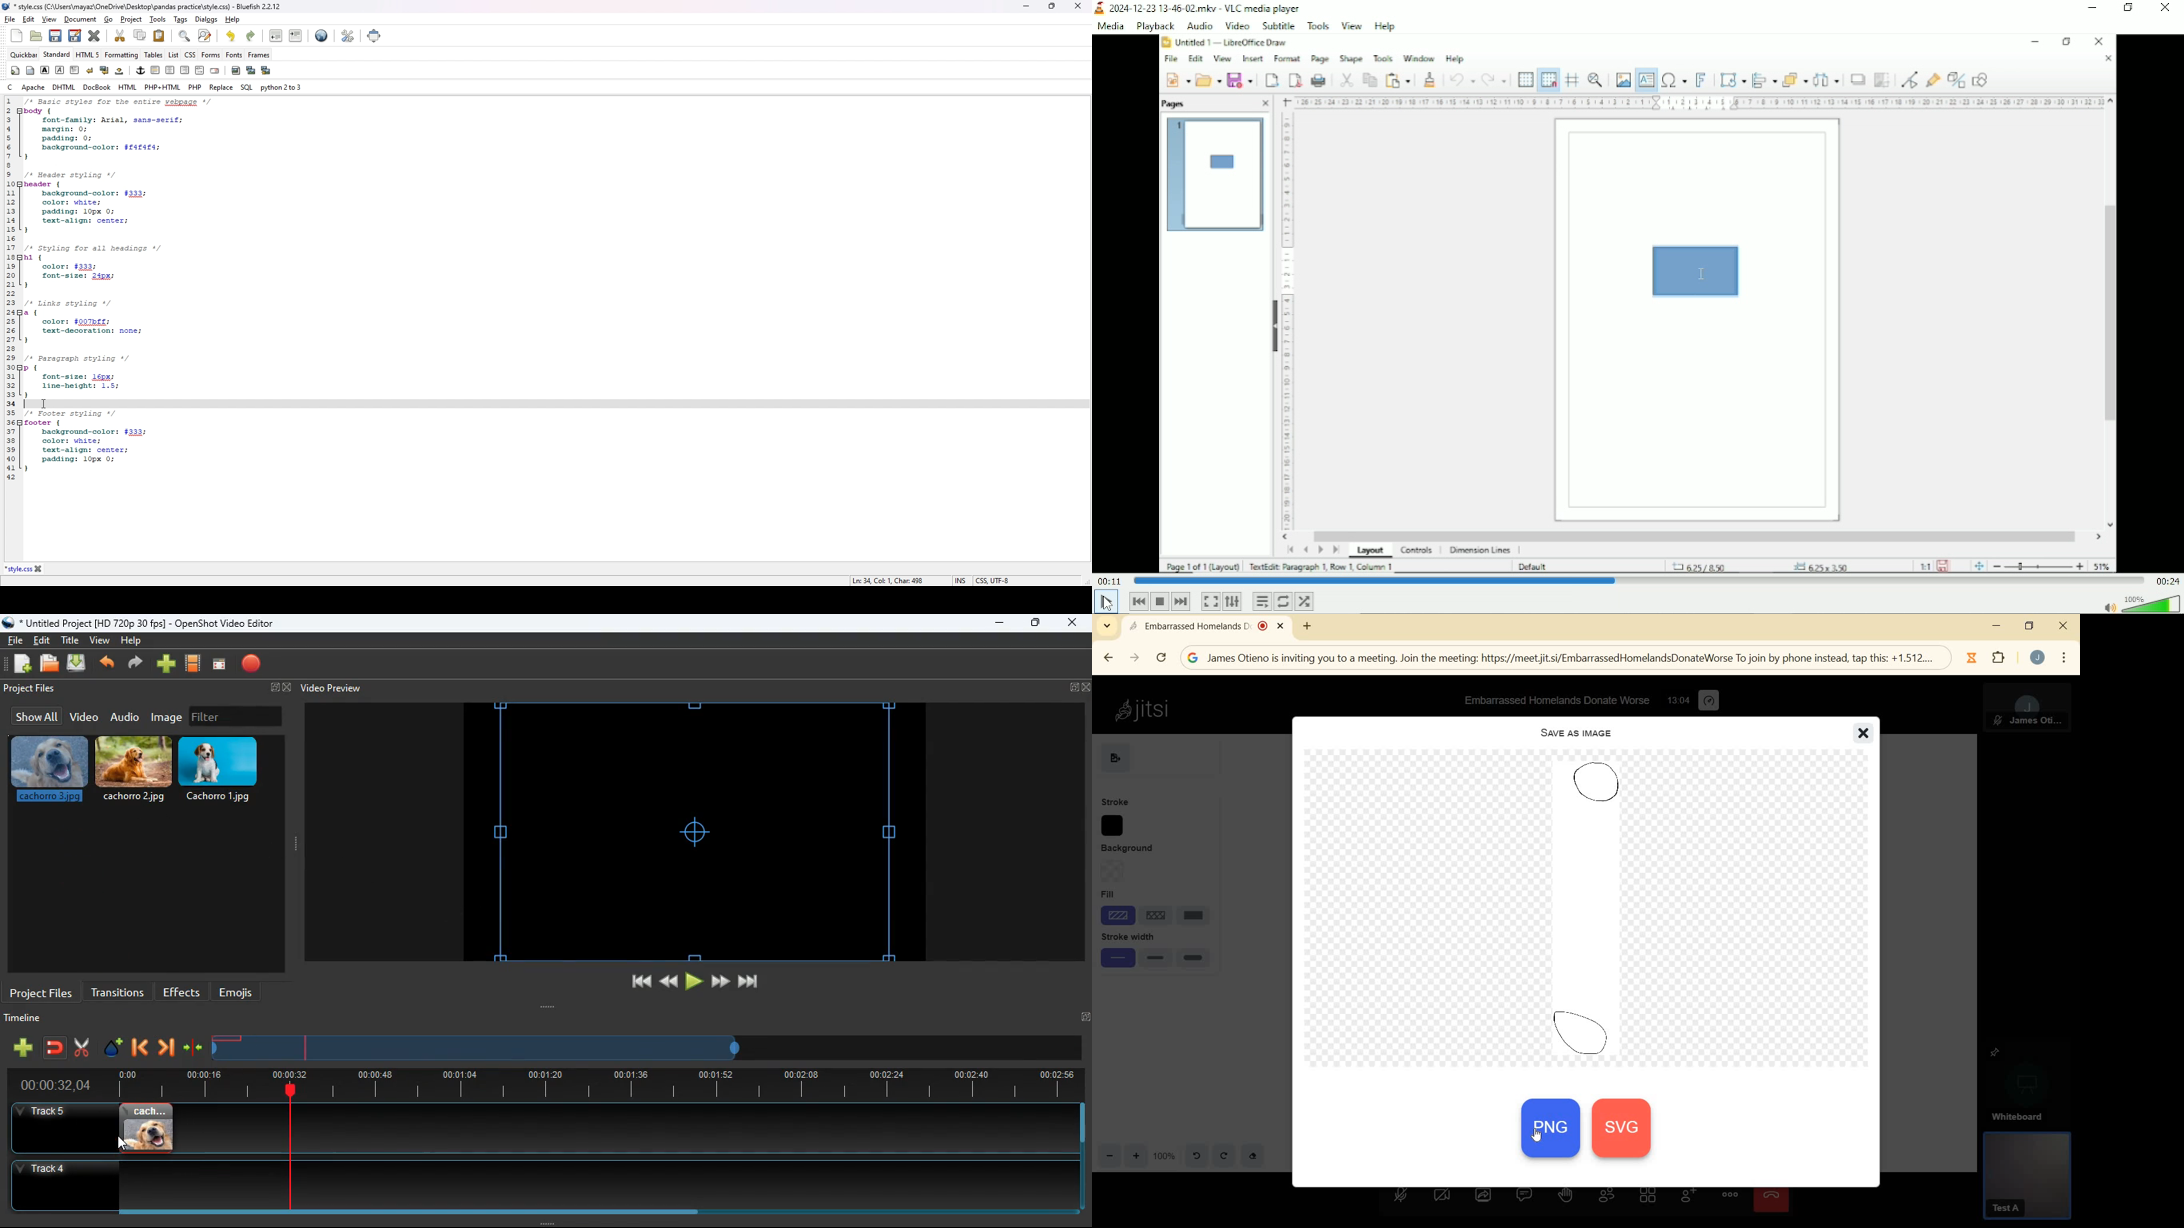  What do you see at coordinates (1576, 732) in the screenshot?
I see `SAVE AS IMAGE` at bounding box center [1576, 732].